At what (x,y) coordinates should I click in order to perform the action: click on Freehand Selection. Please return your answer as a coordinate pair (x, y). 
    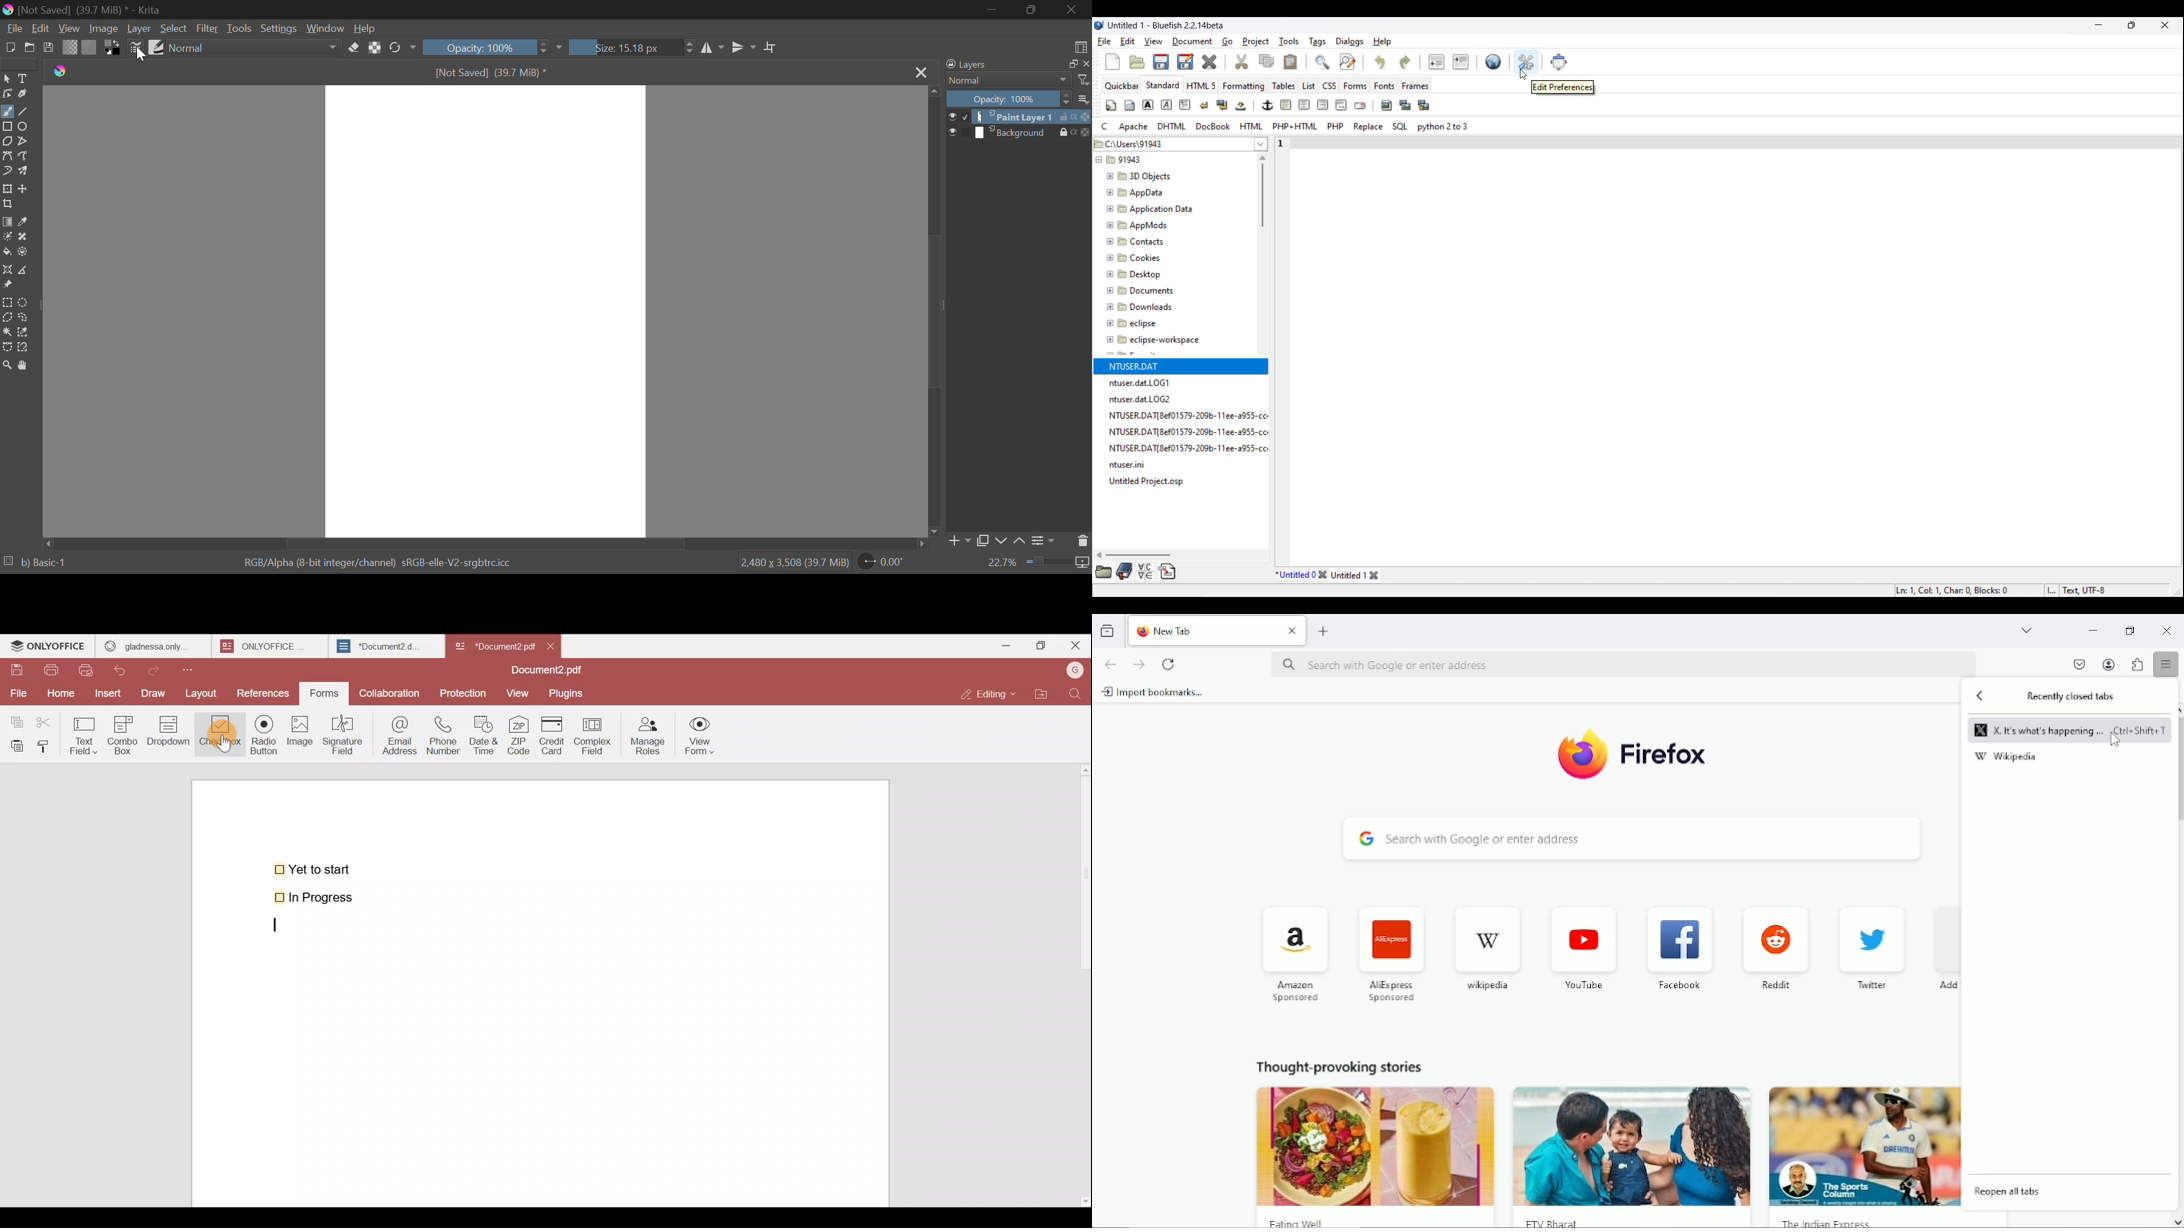
    Looking at the image, I should click on (23, 318).